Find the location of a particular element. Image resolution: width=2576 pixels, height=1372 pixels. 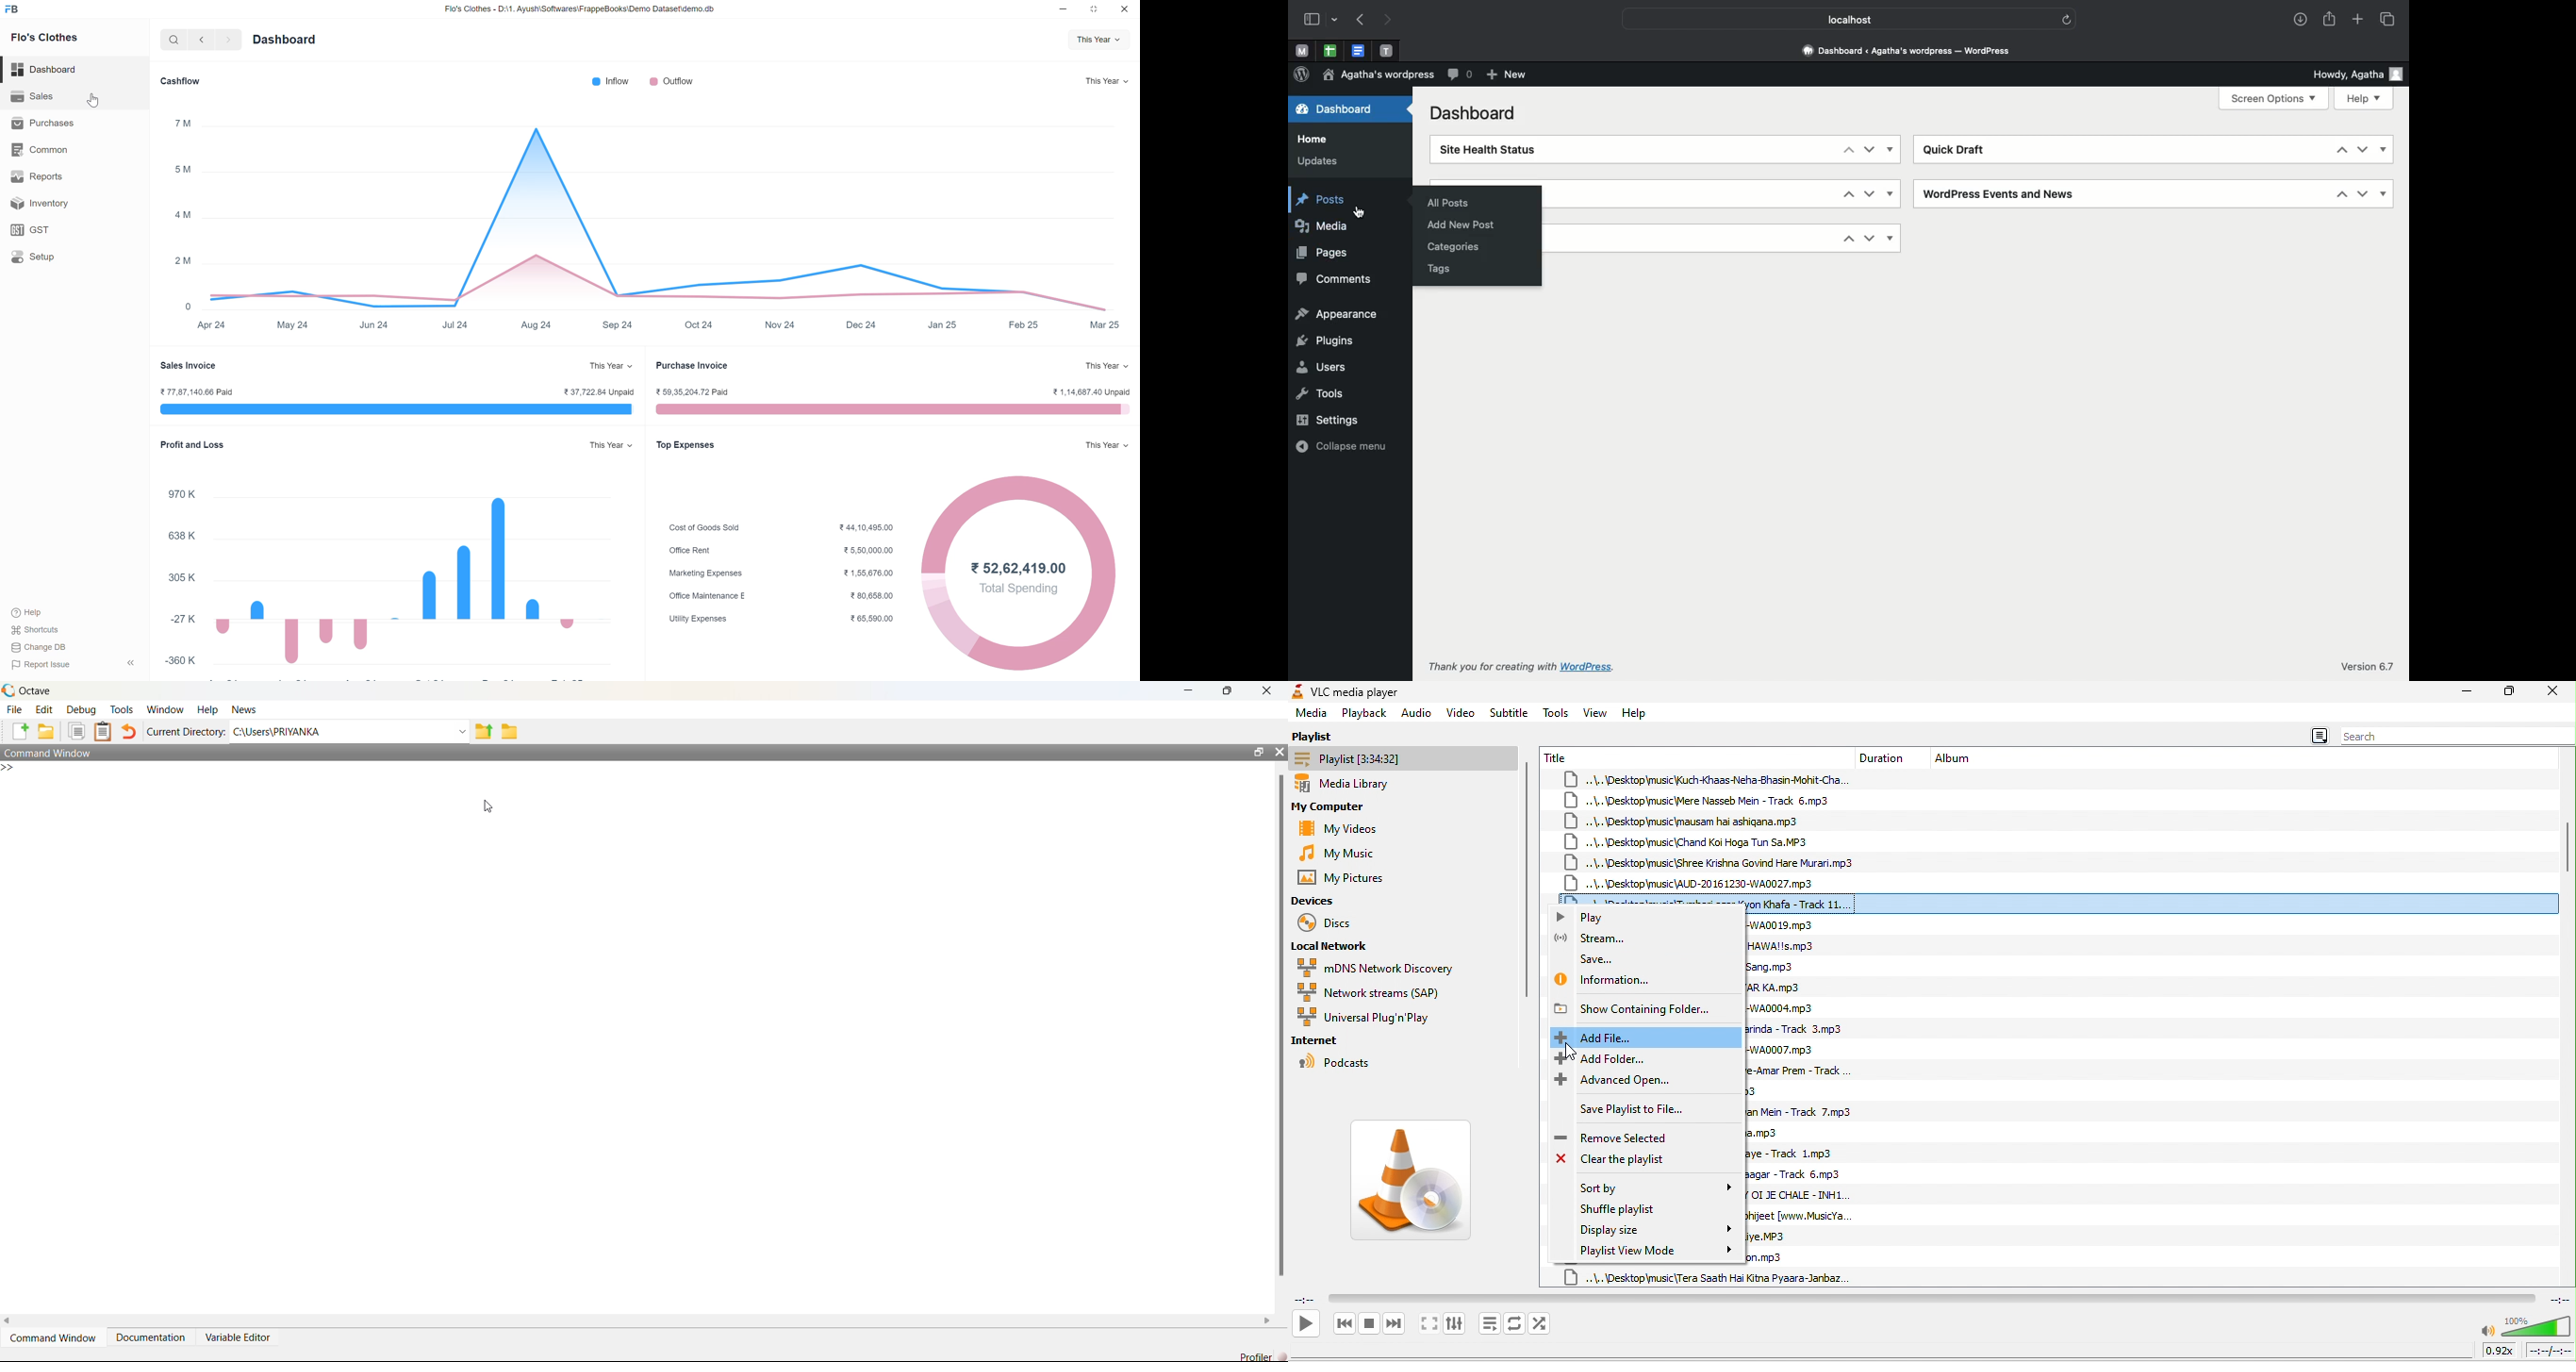

Version 6.7 is located at coordinates (2367, 665).